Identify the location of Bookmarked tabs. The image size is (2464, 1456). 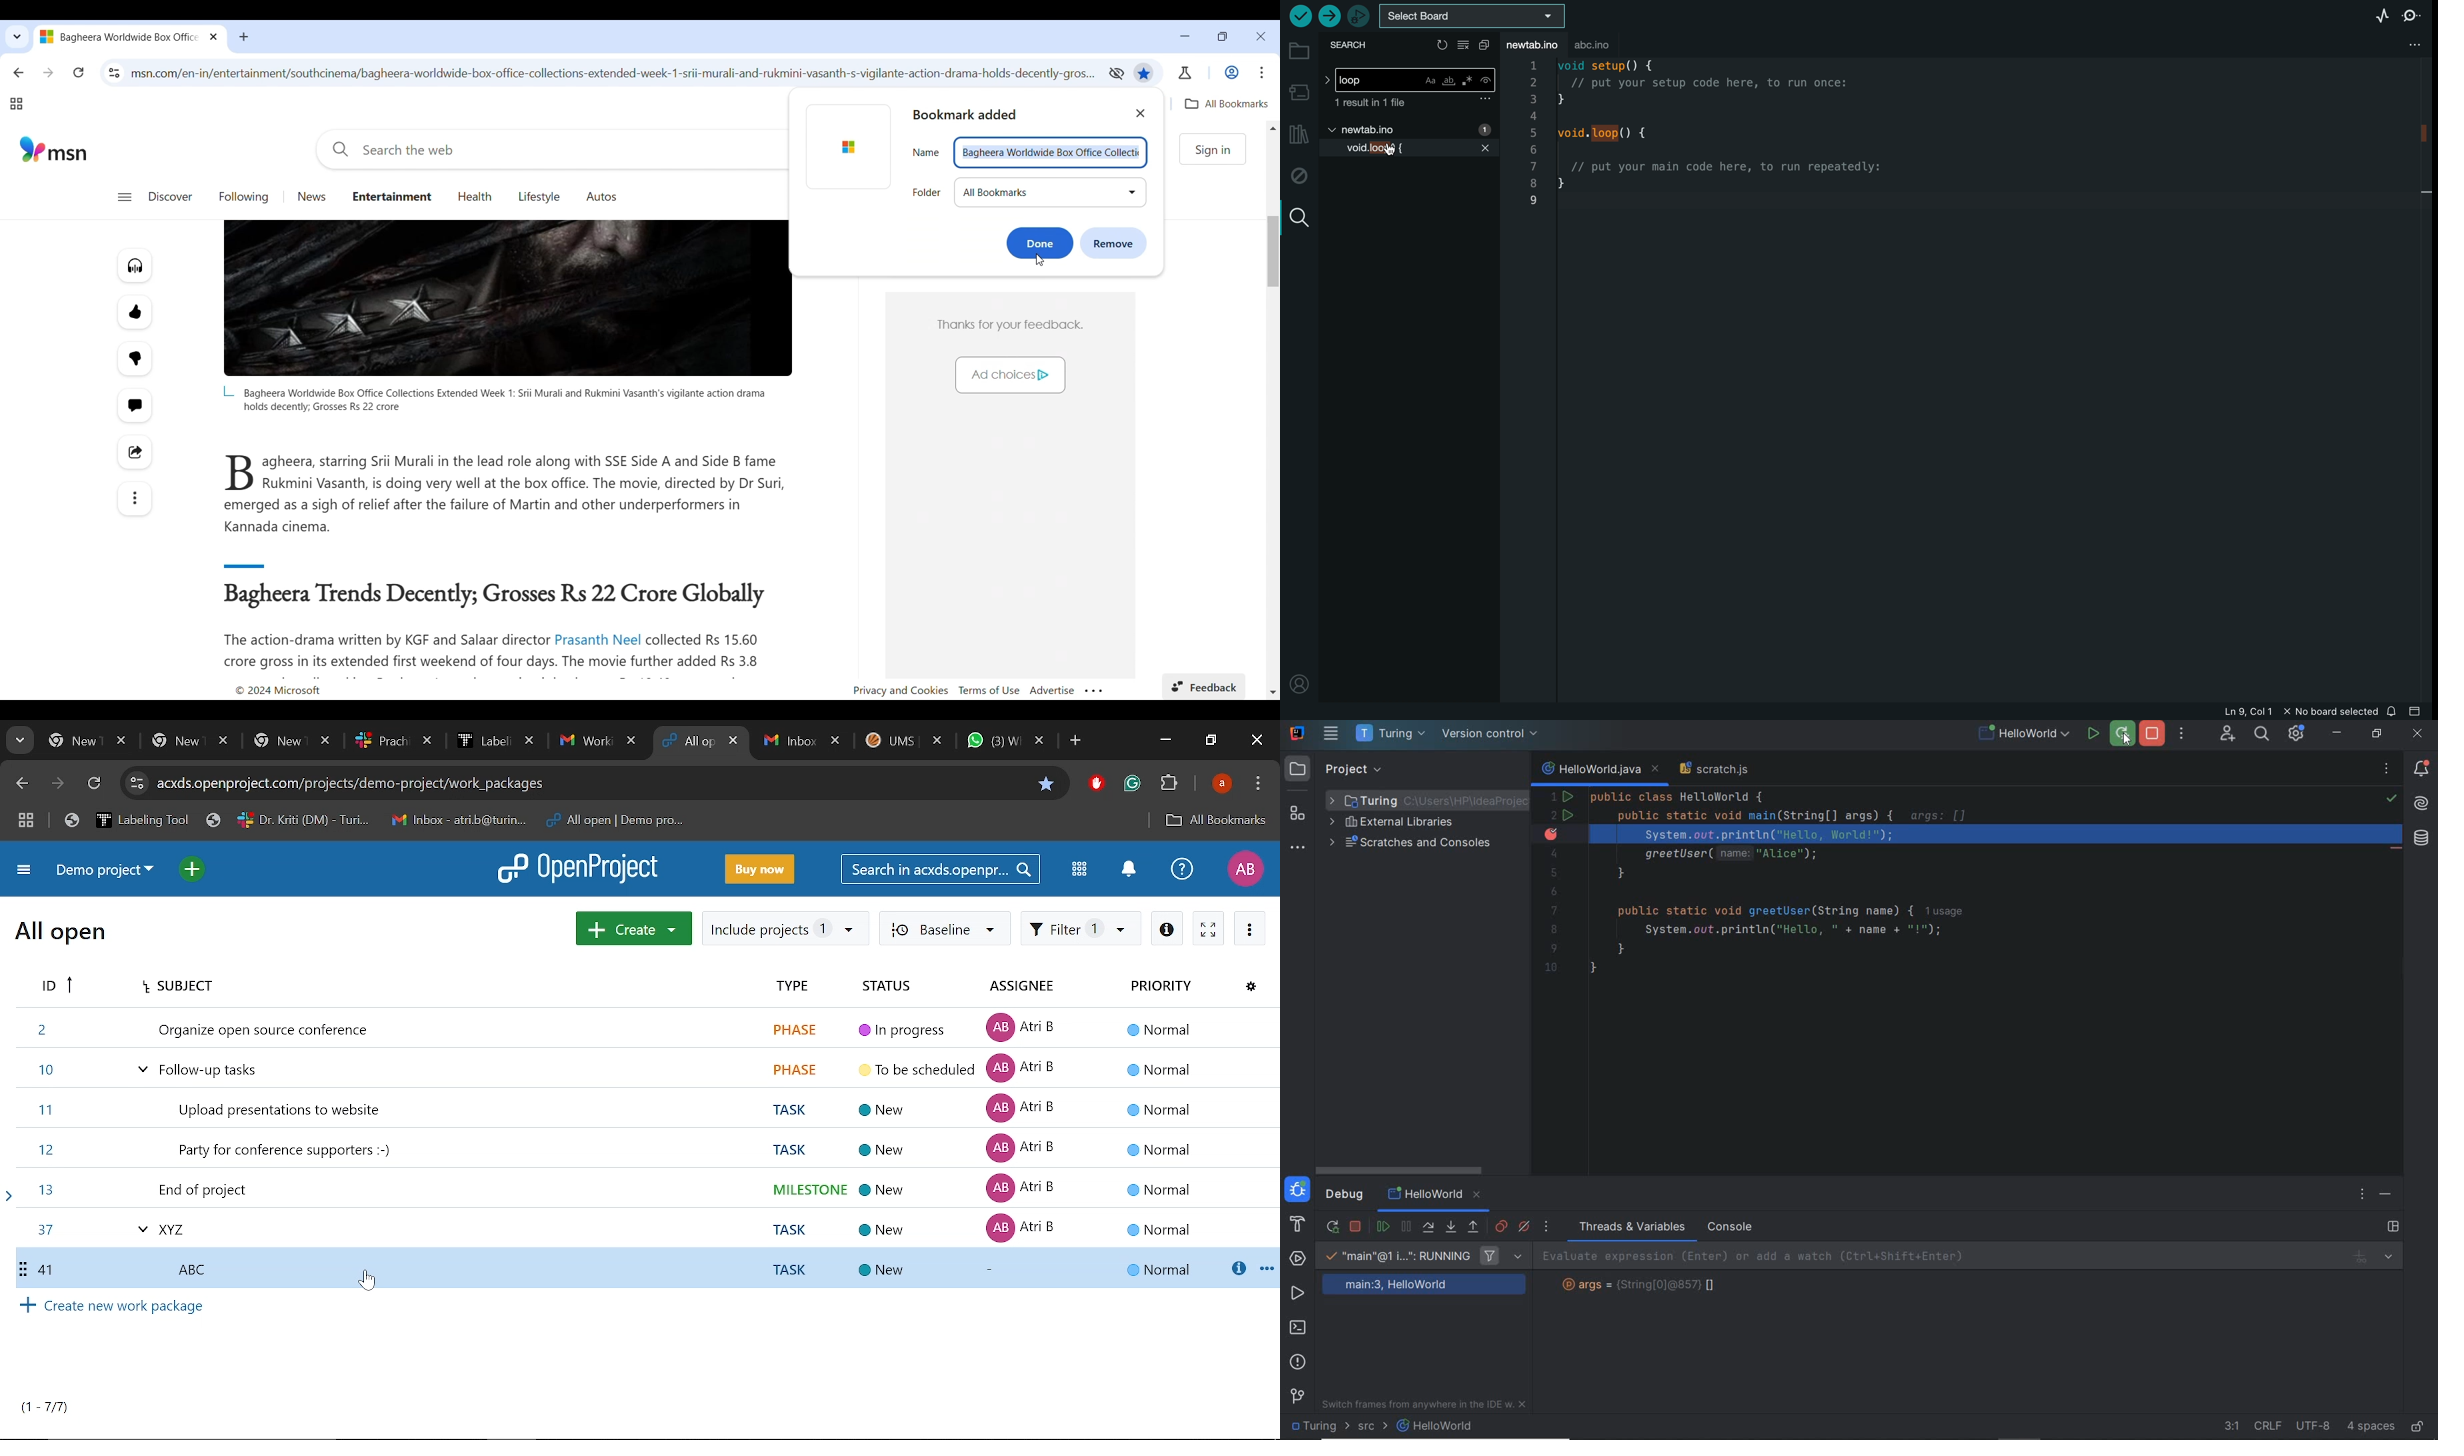
(378, 821).